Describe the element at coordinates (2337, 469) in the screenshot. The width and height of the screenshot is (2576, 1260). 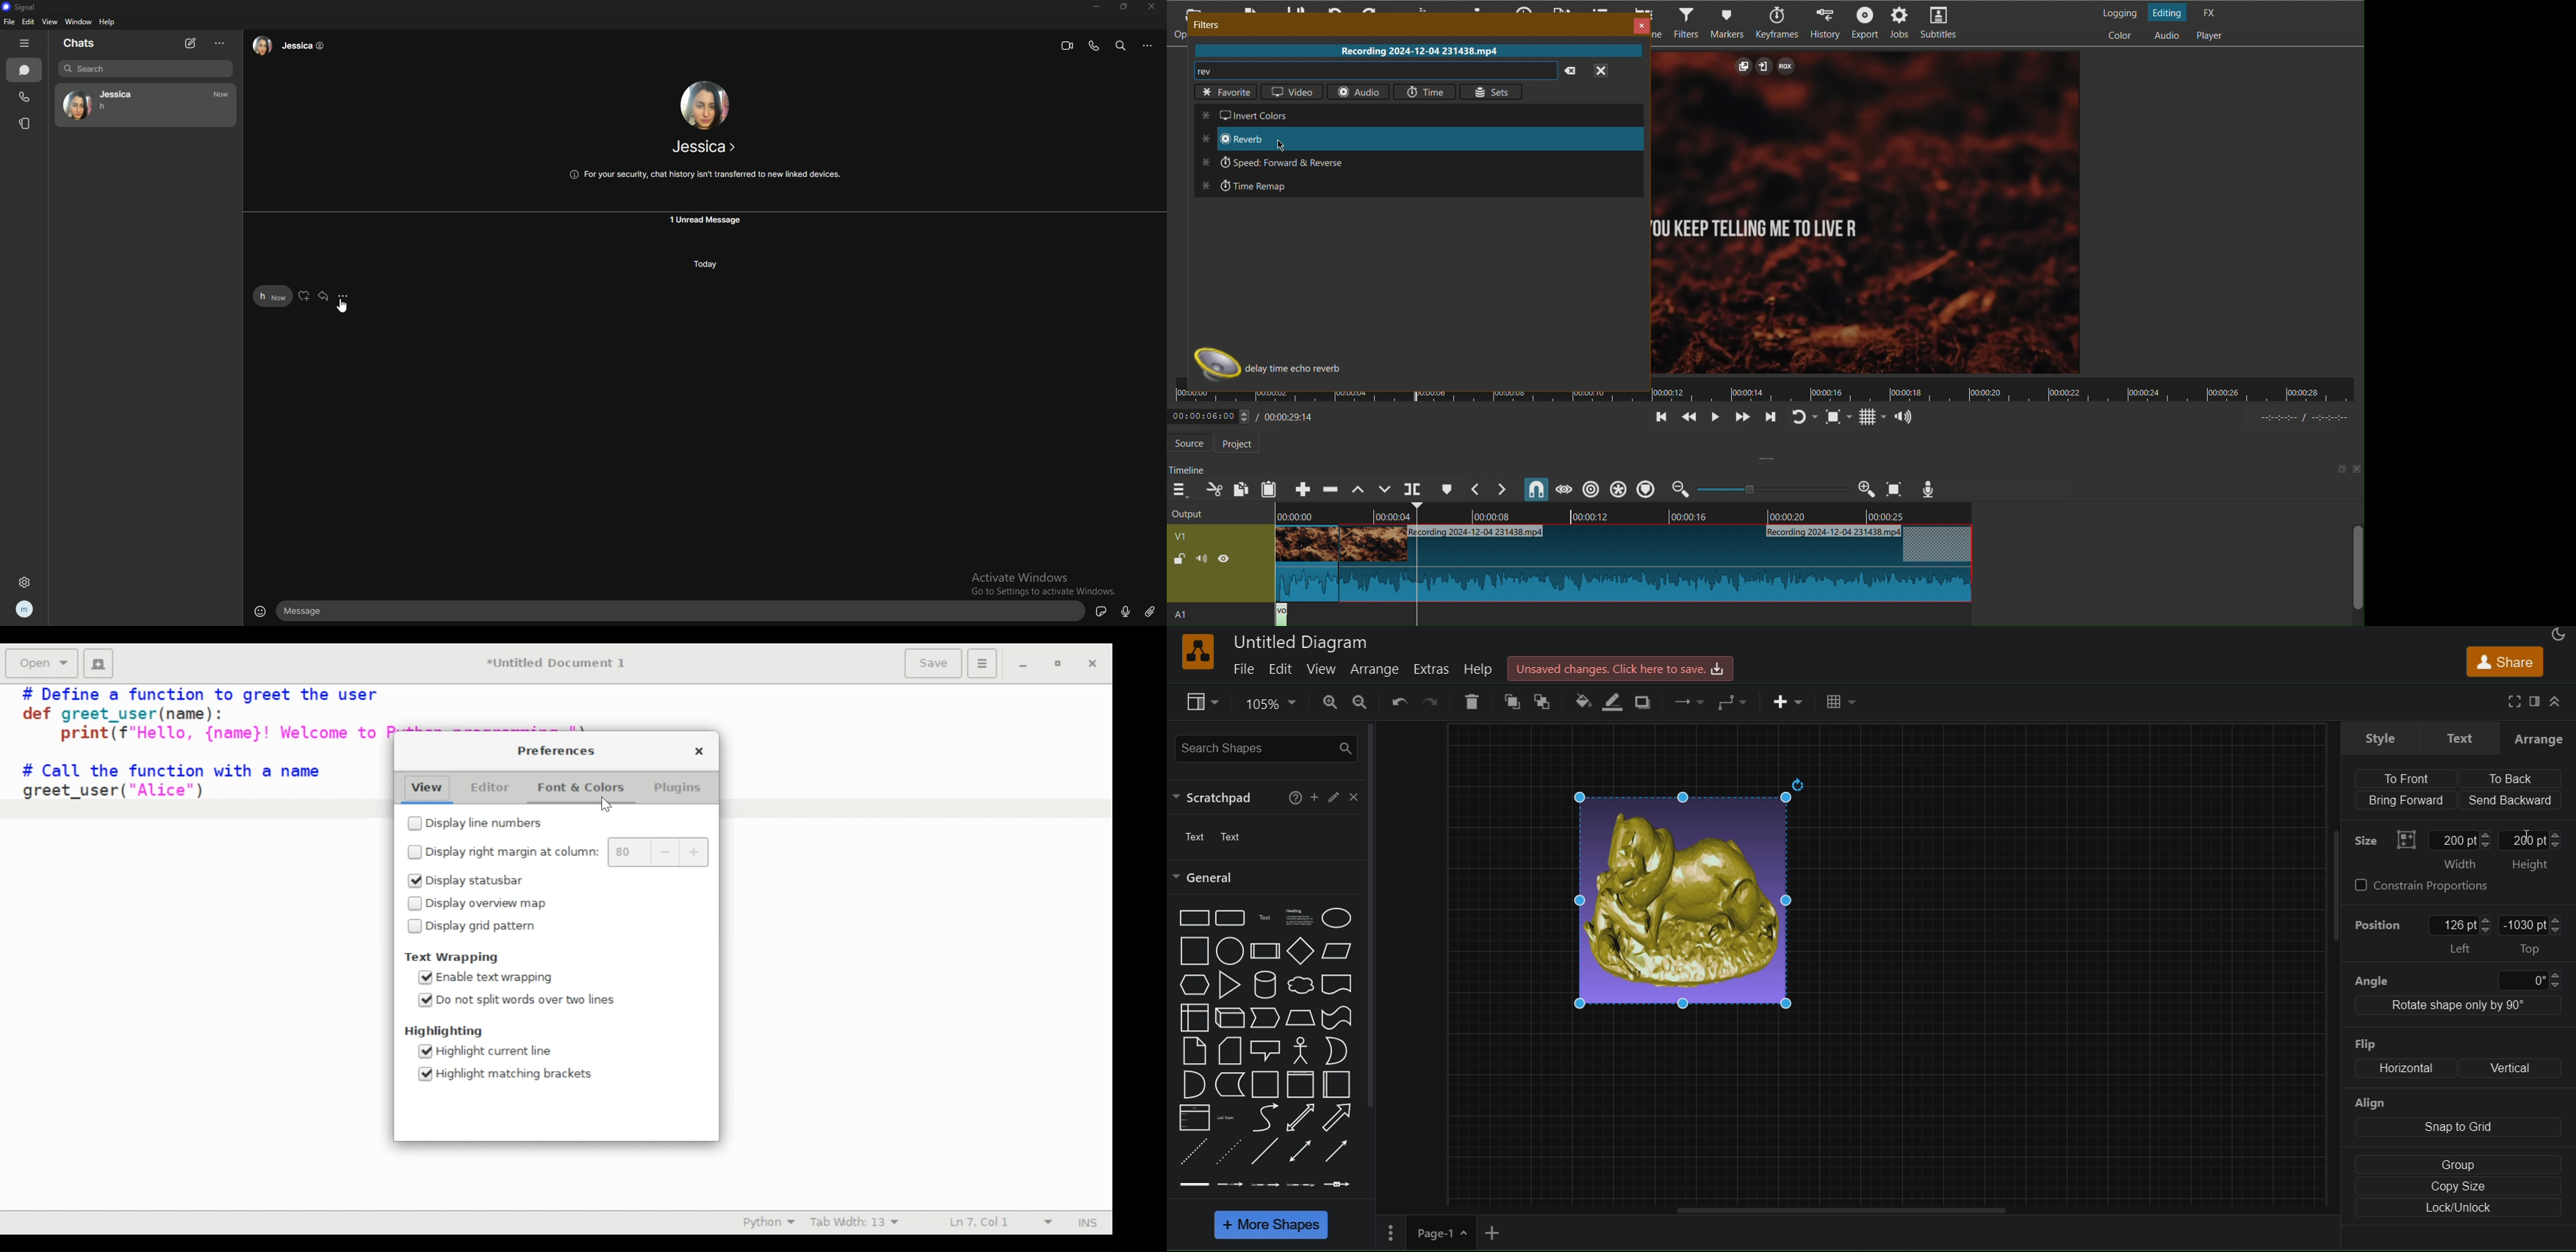
I see `maximize` at that location.